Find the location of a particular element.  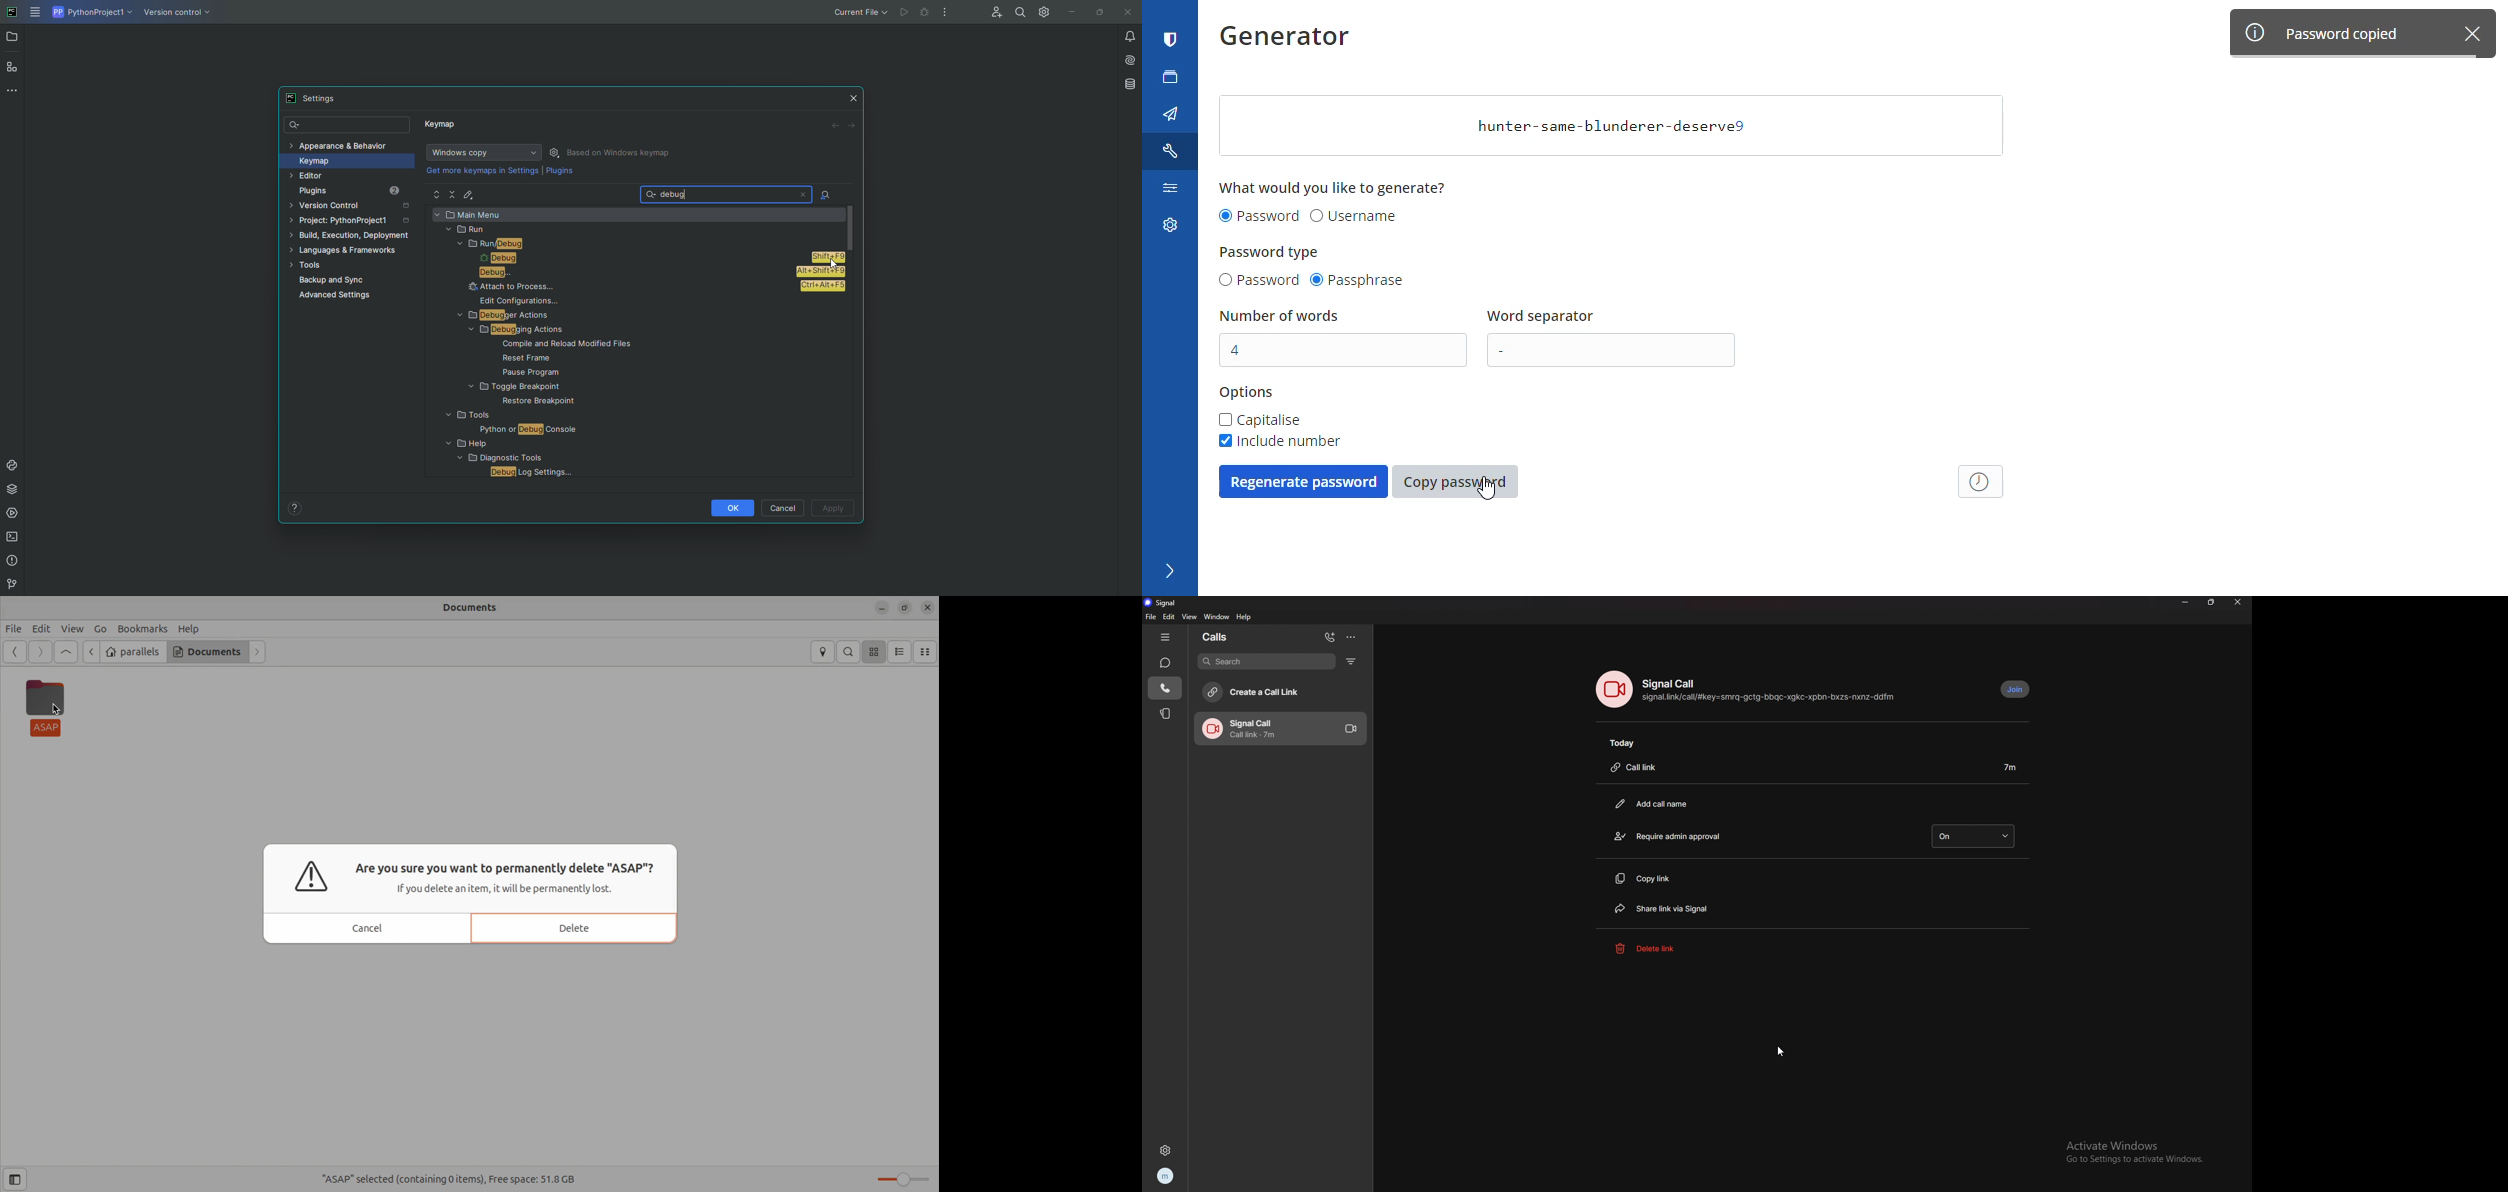

Are you sure you want to permanently delete"ASAP"? is located at coordinates (506, 868).